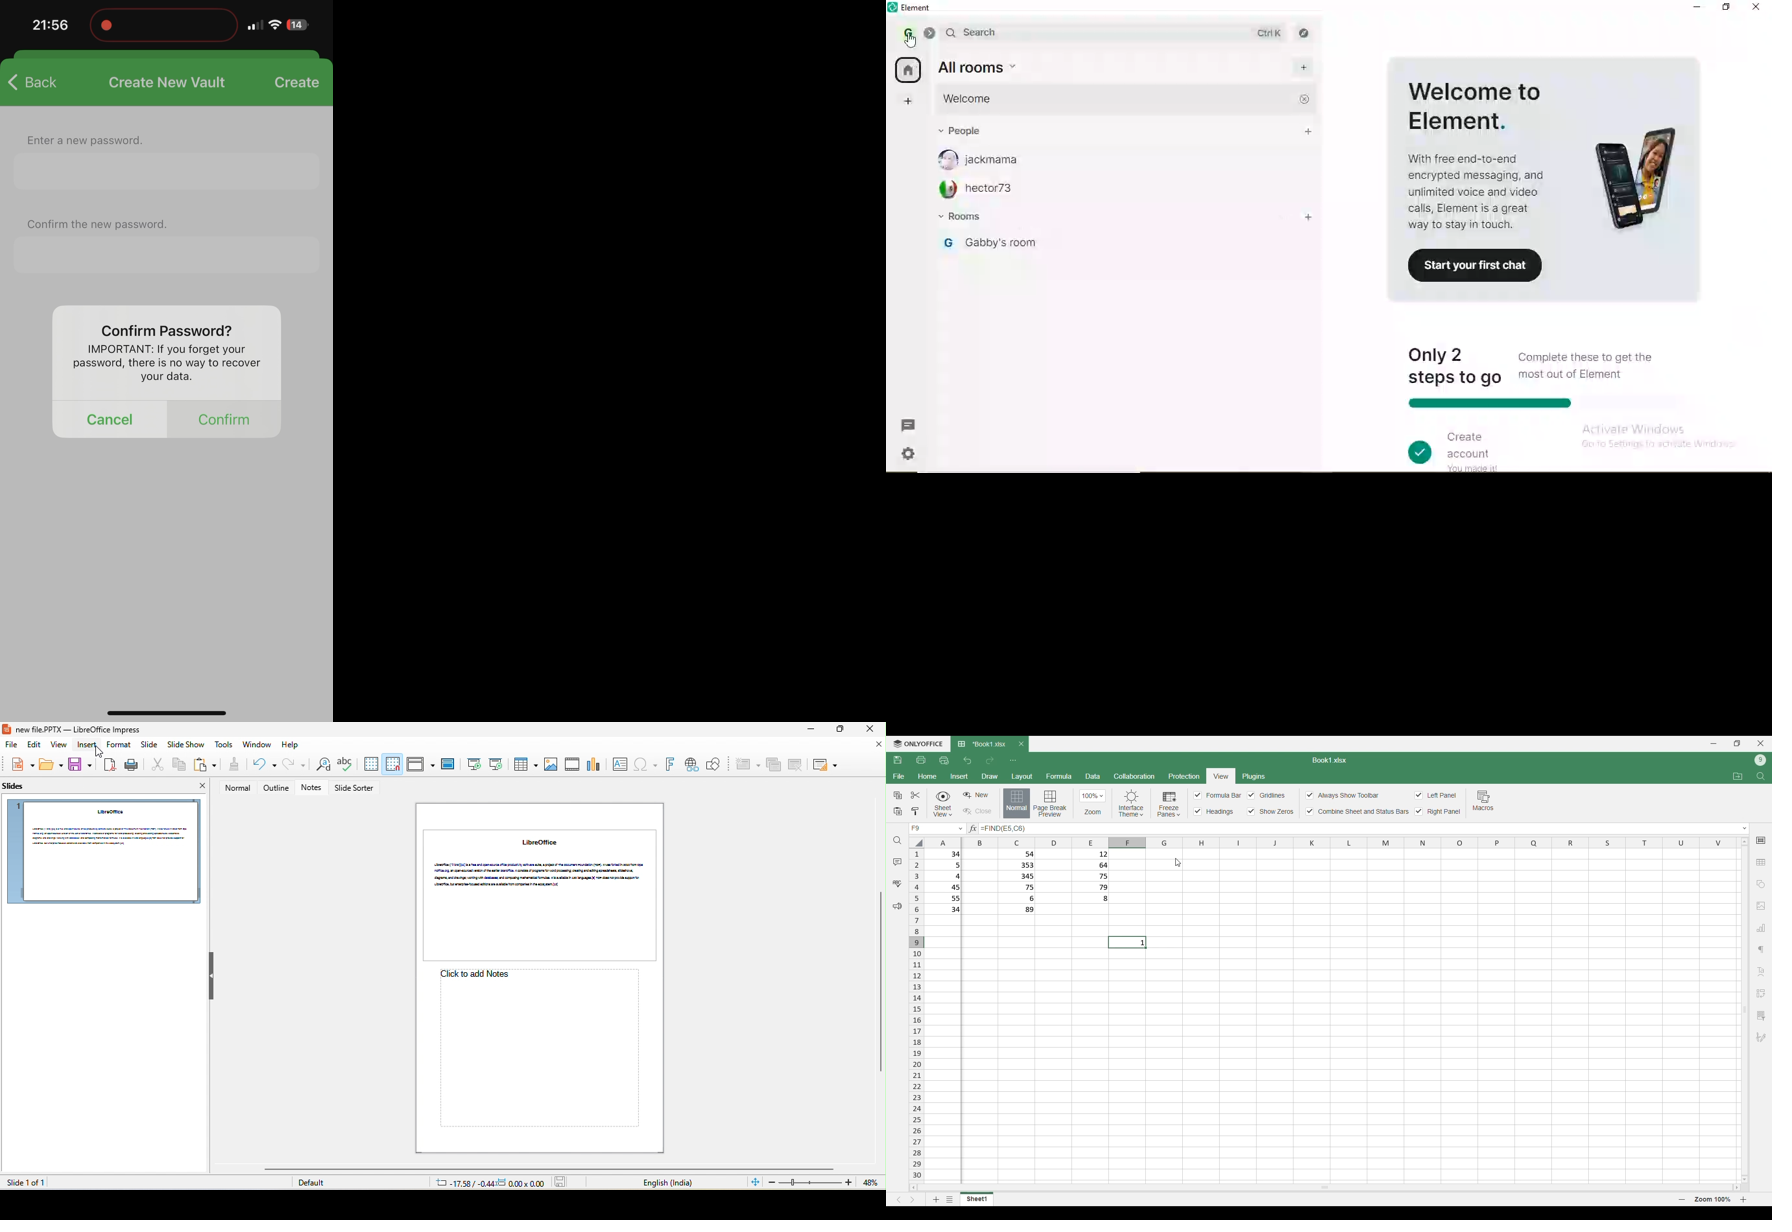 The image size is (1792, 1232). I want to click on Feedback and support, so click(897, 907).